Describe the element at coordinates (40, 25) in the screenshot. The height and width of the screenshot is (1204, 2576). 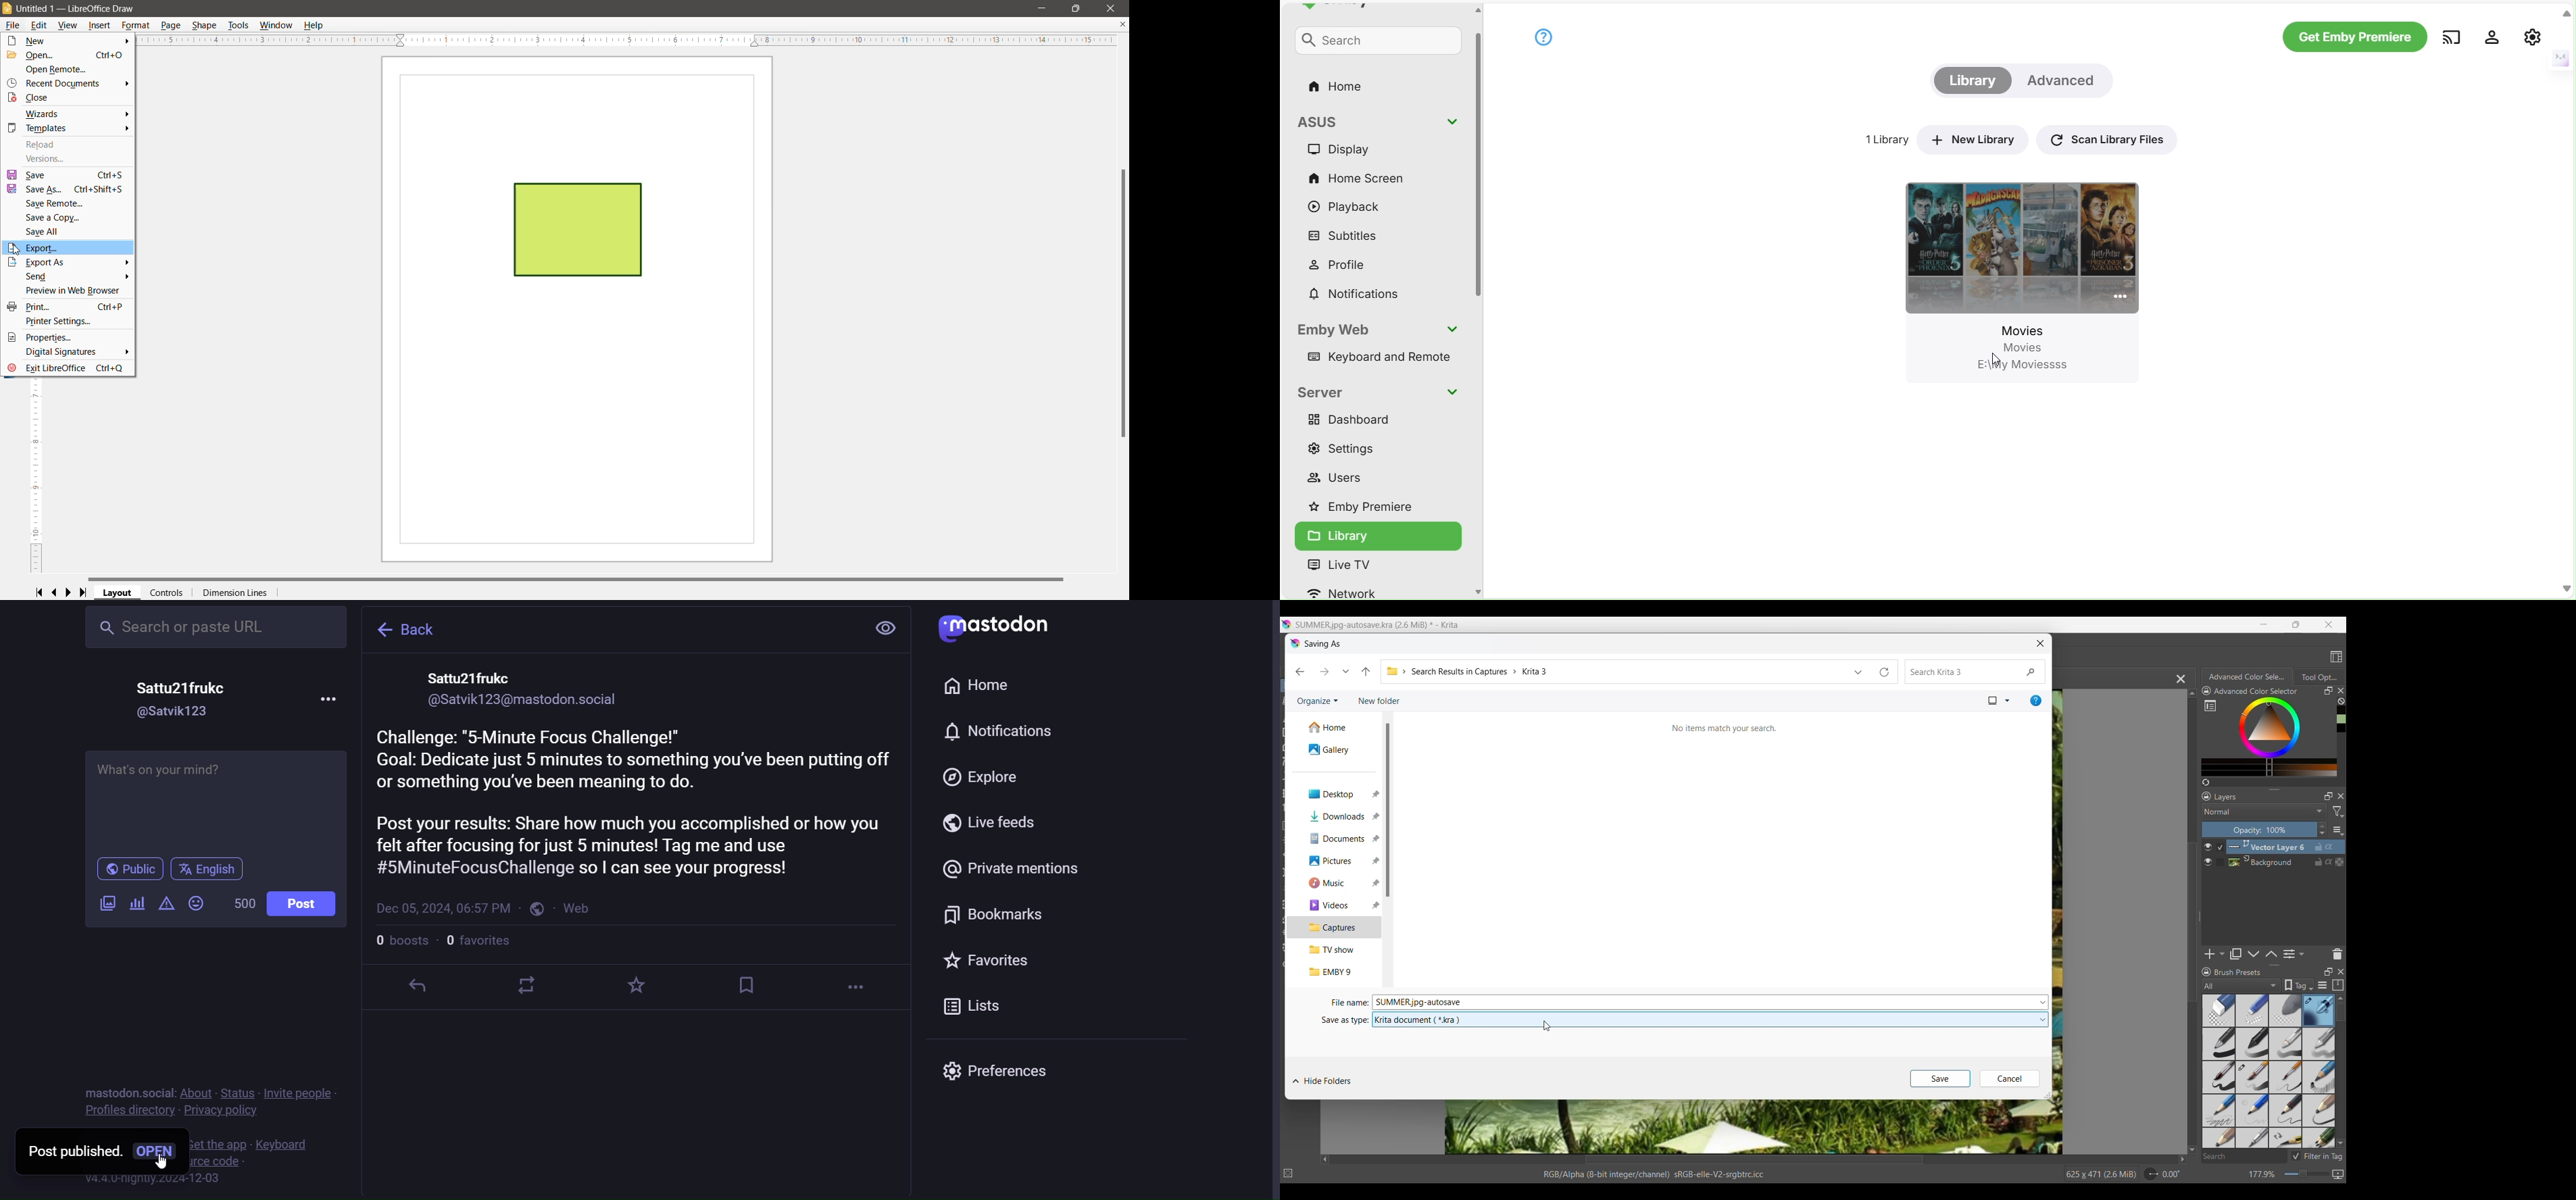
I see `Edit` at that location.